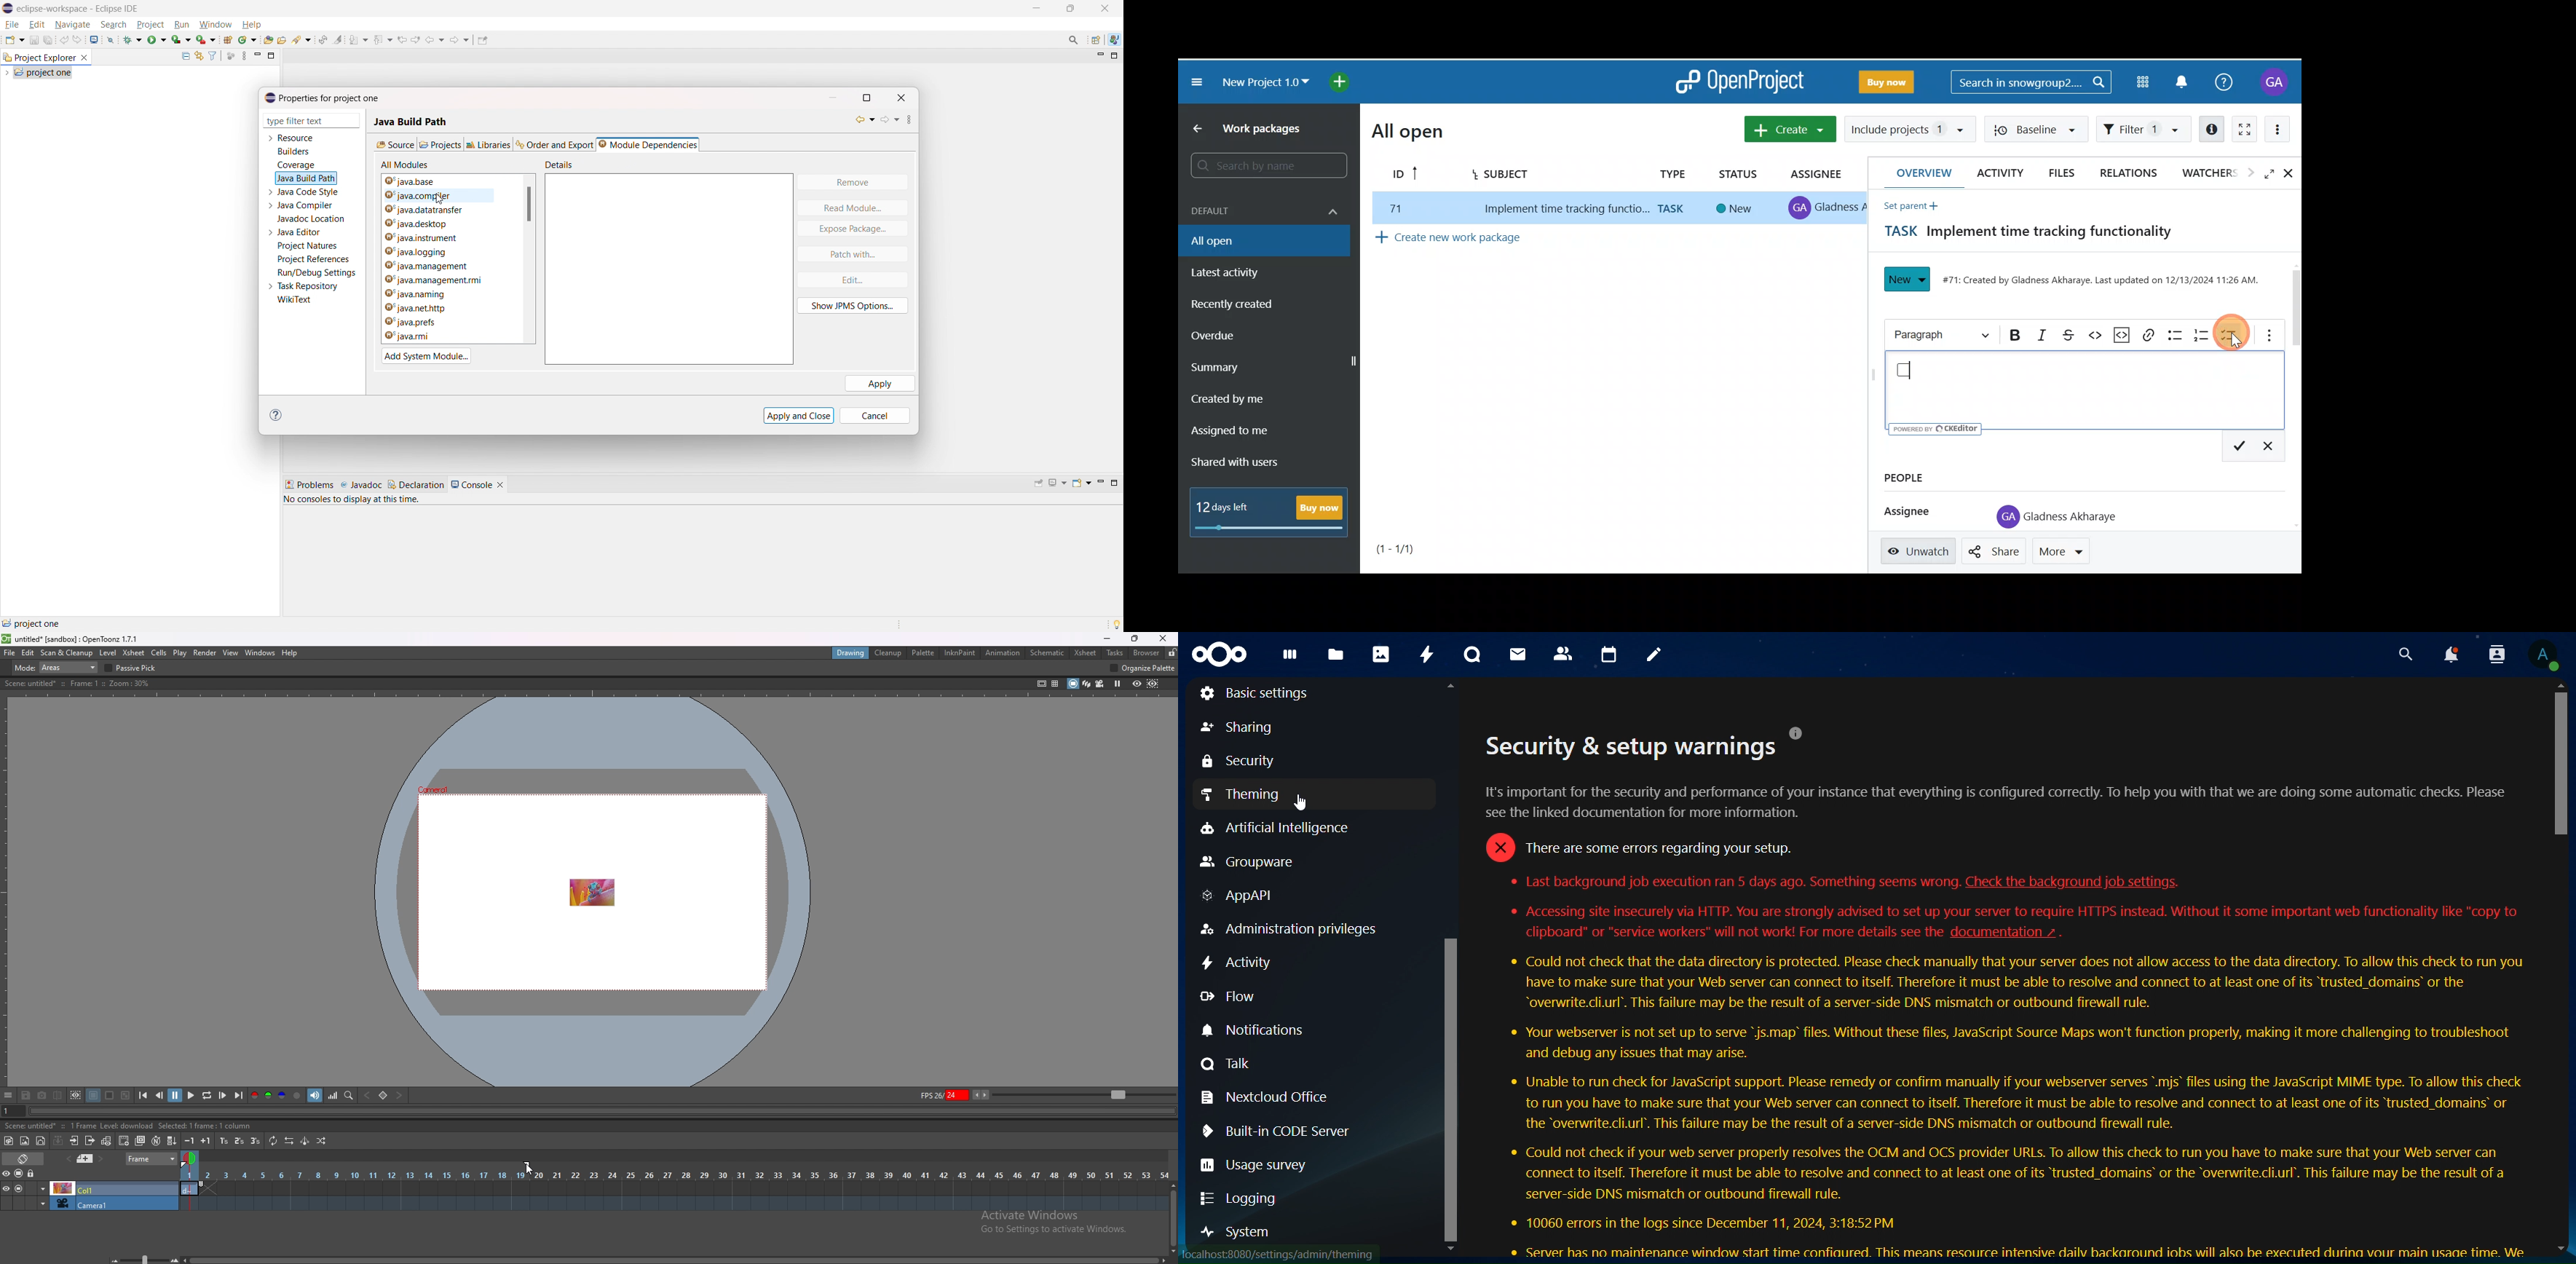 The image size is (2576, 1288). Describe the element at coordinates (674, 1174) in the screenshot. I see `time` at that location.